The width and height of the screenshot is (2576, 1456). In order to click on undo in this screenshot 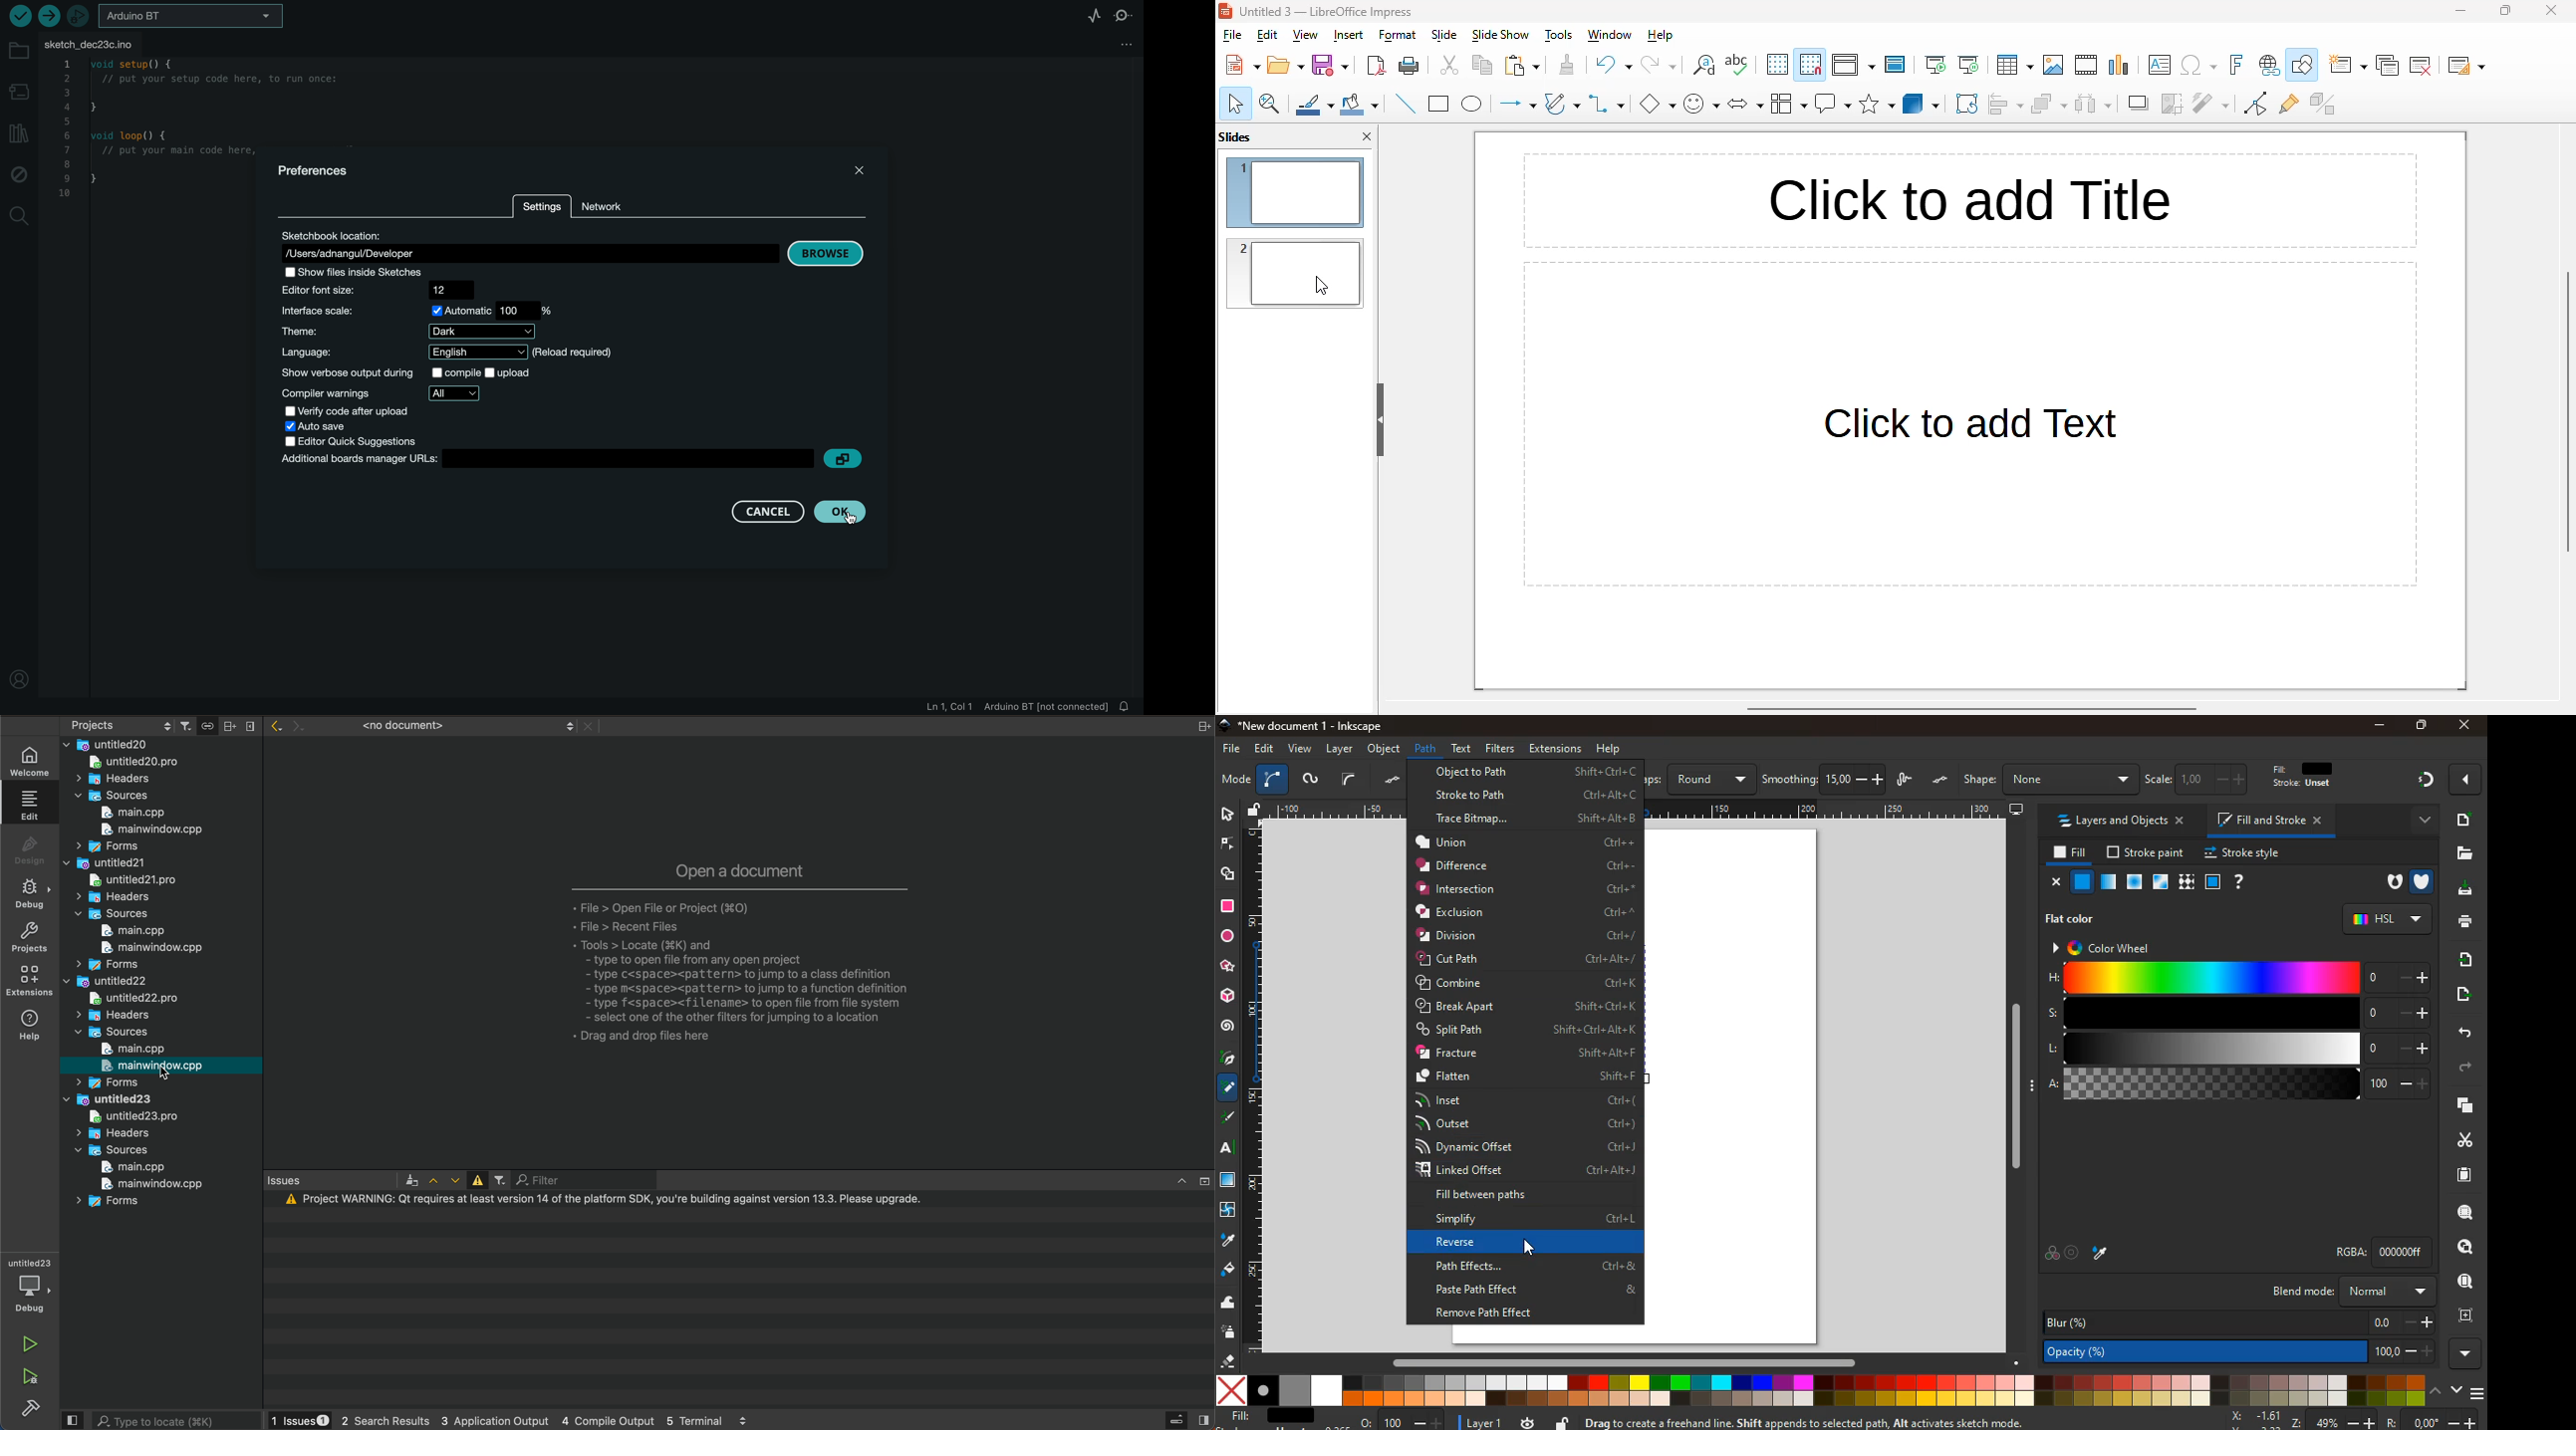, I will do `click(1613, 66)`.